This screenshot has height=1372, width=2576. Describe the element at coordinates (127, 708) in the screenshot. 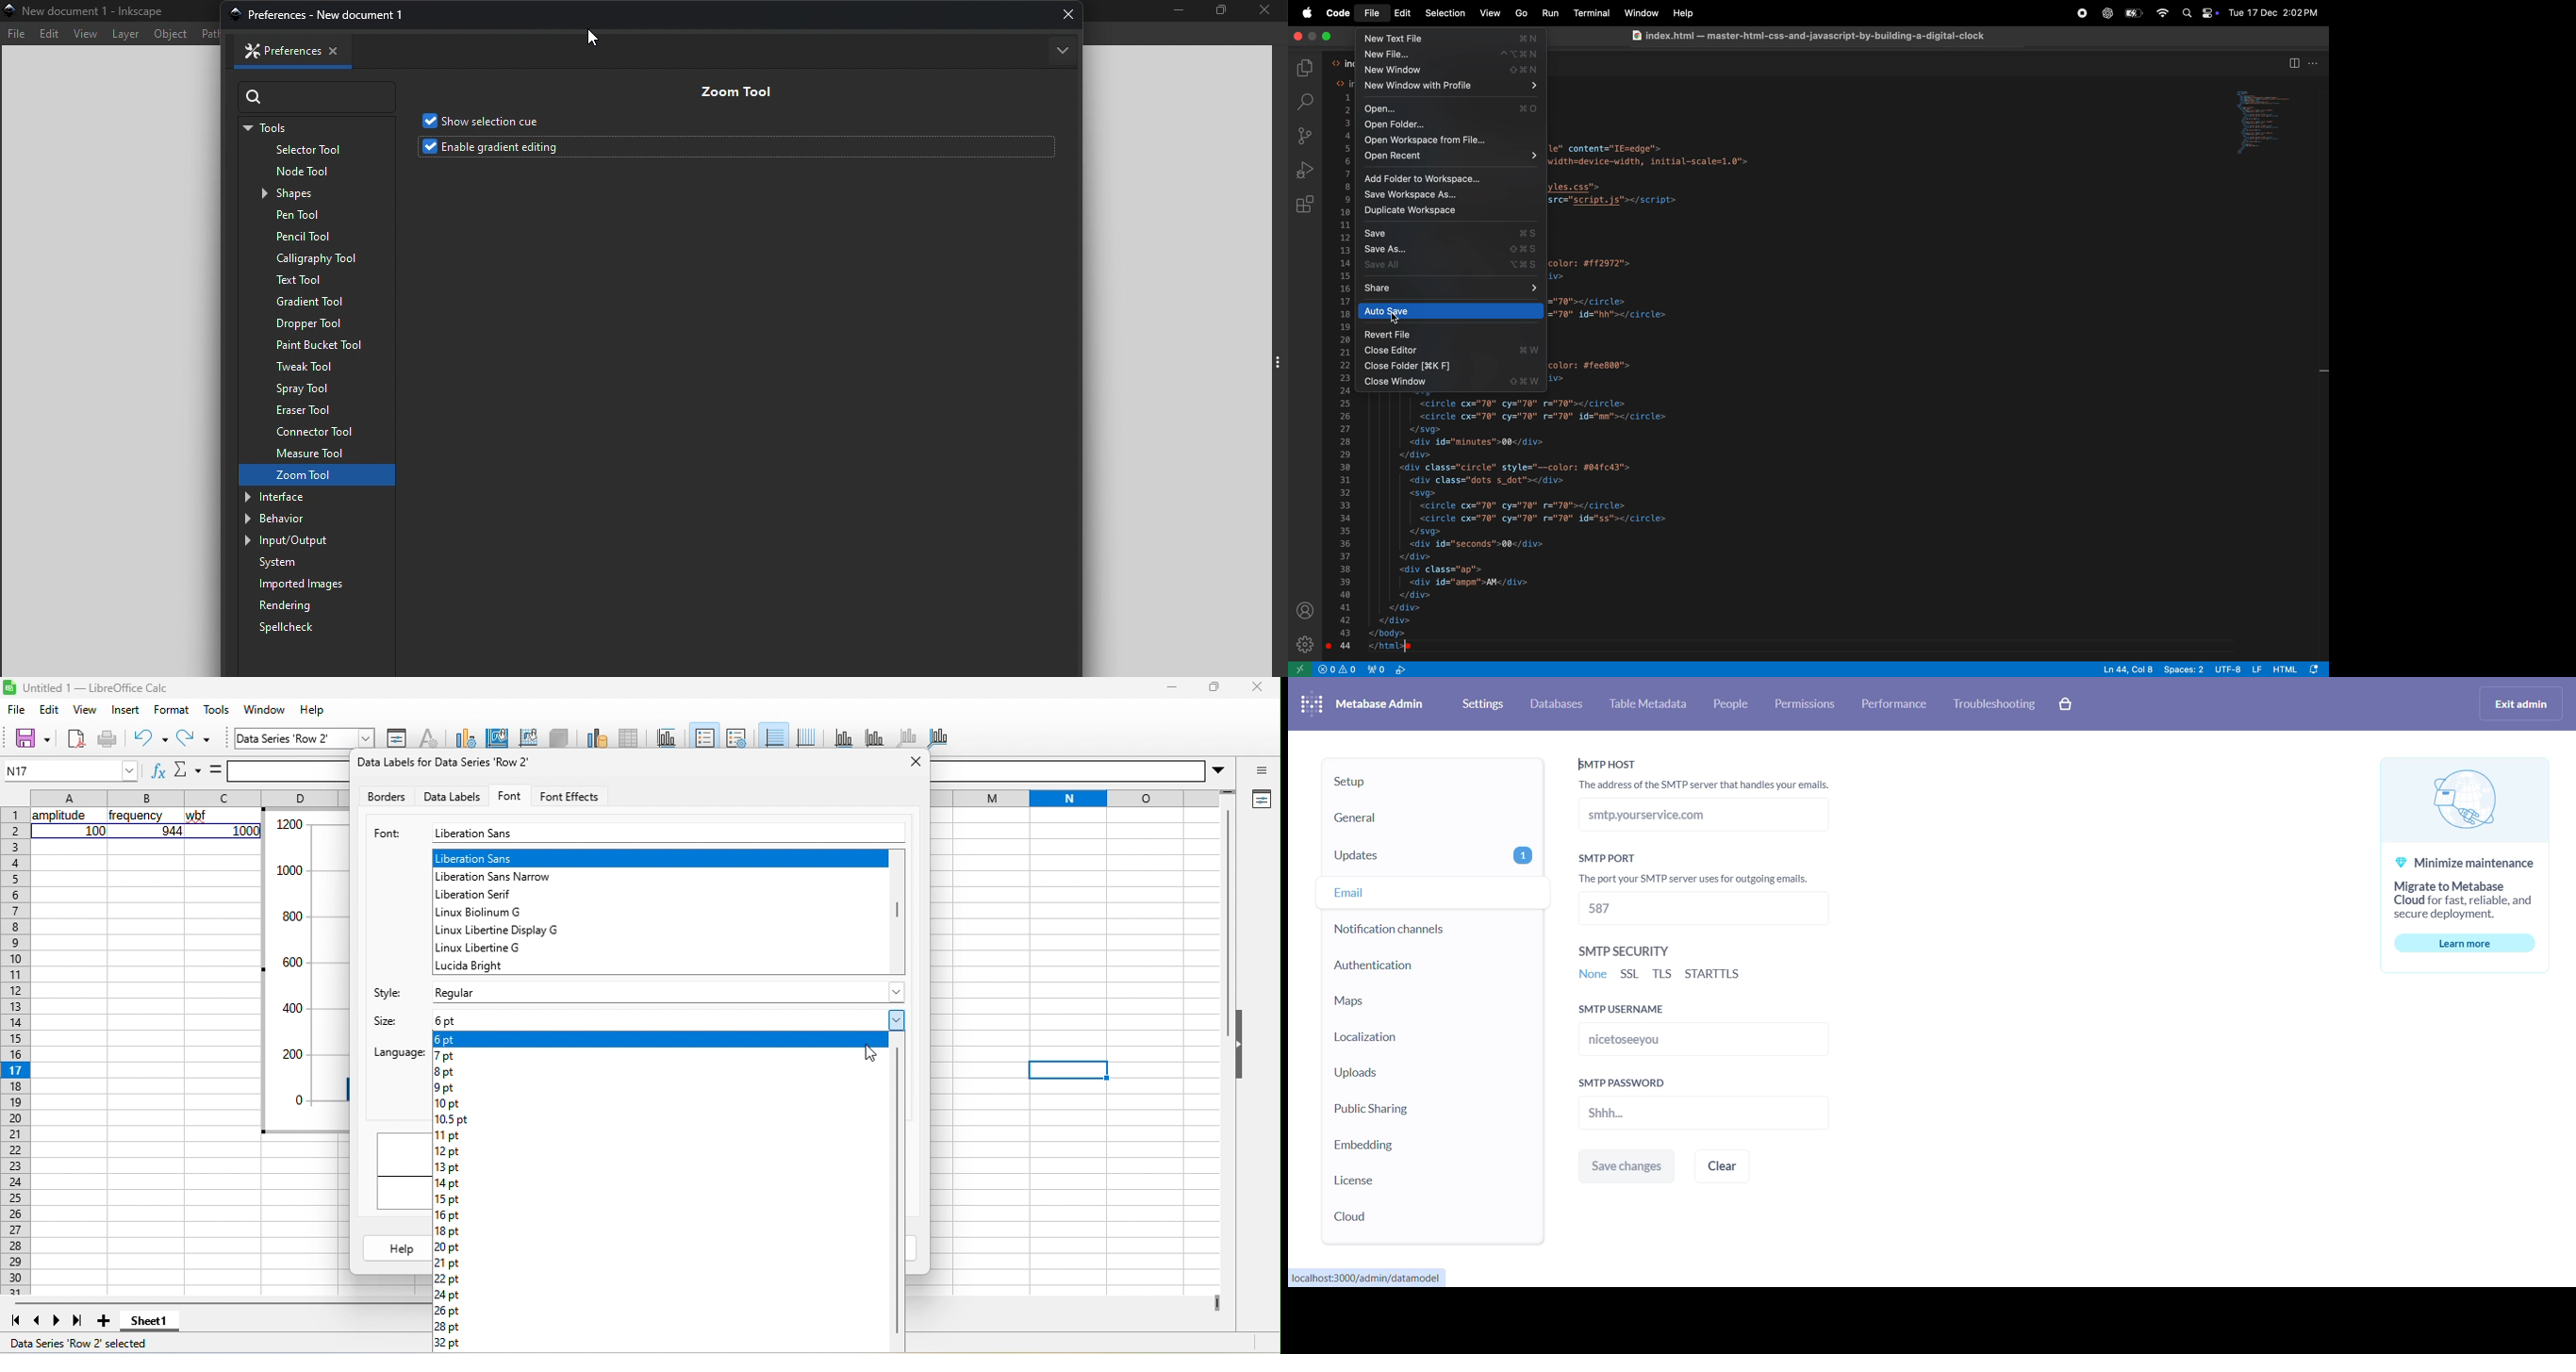

I see `insert` at that location.